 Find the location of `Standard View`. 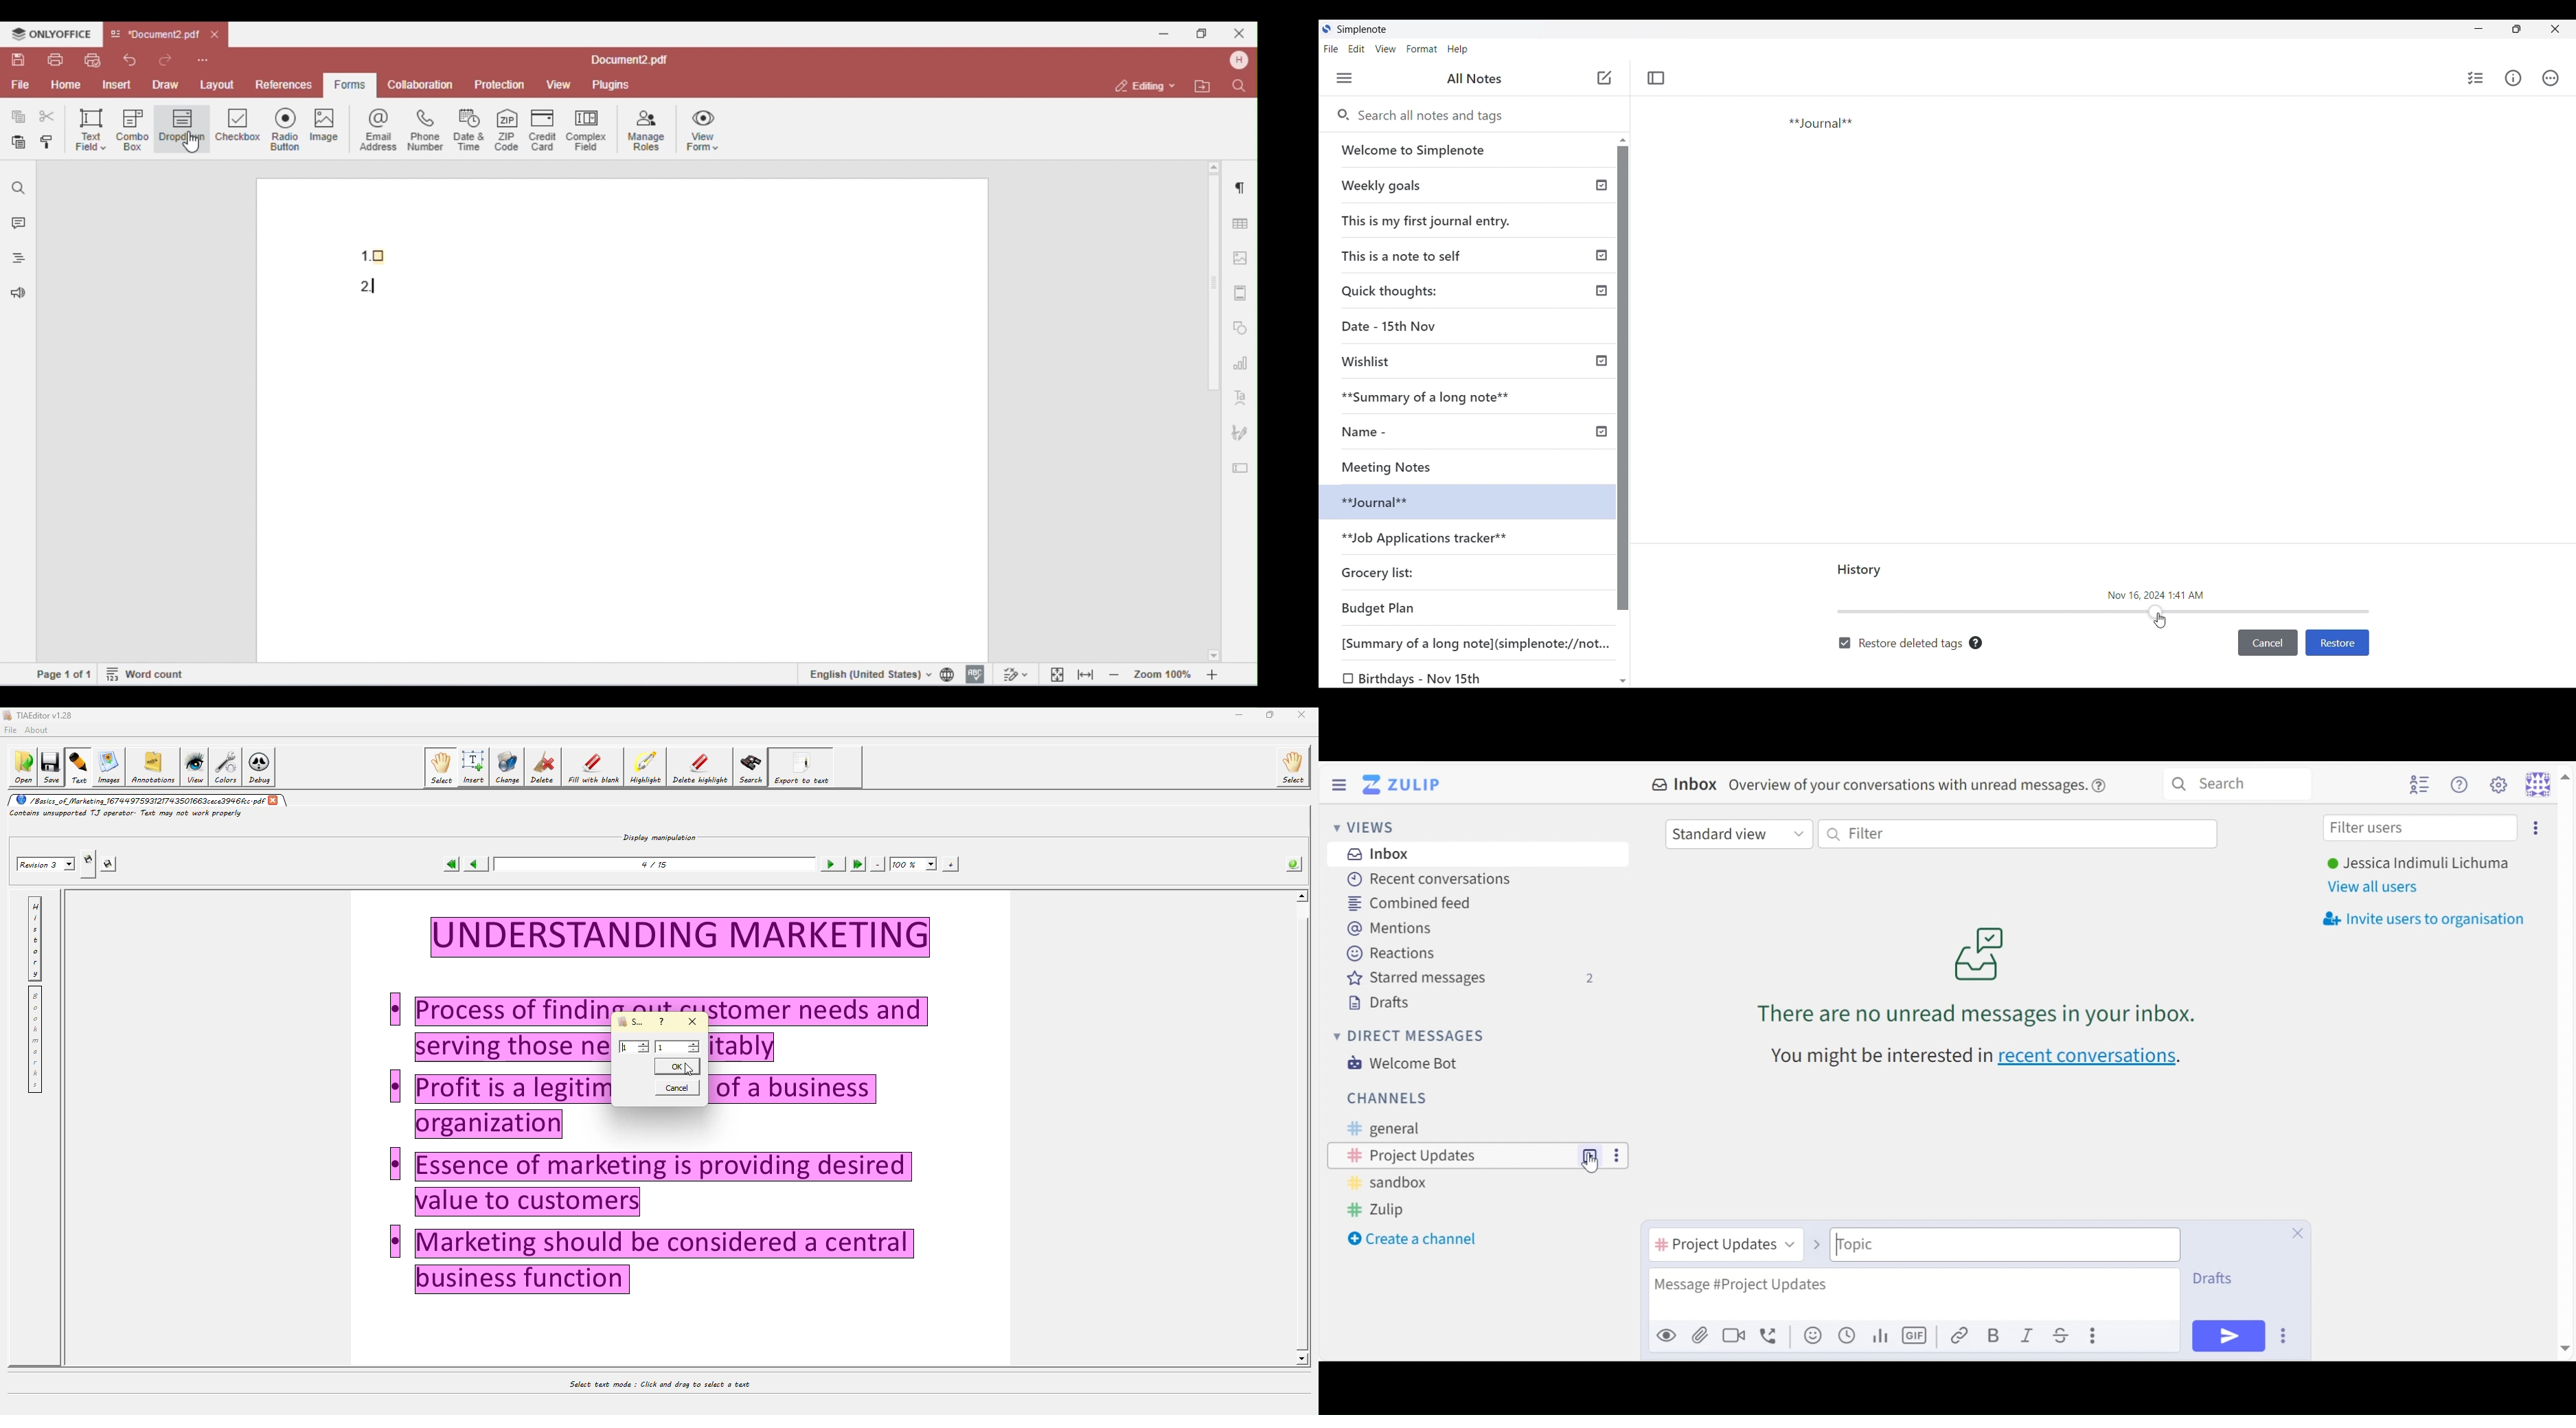

Standard View is located at coordinates (1738, 835).